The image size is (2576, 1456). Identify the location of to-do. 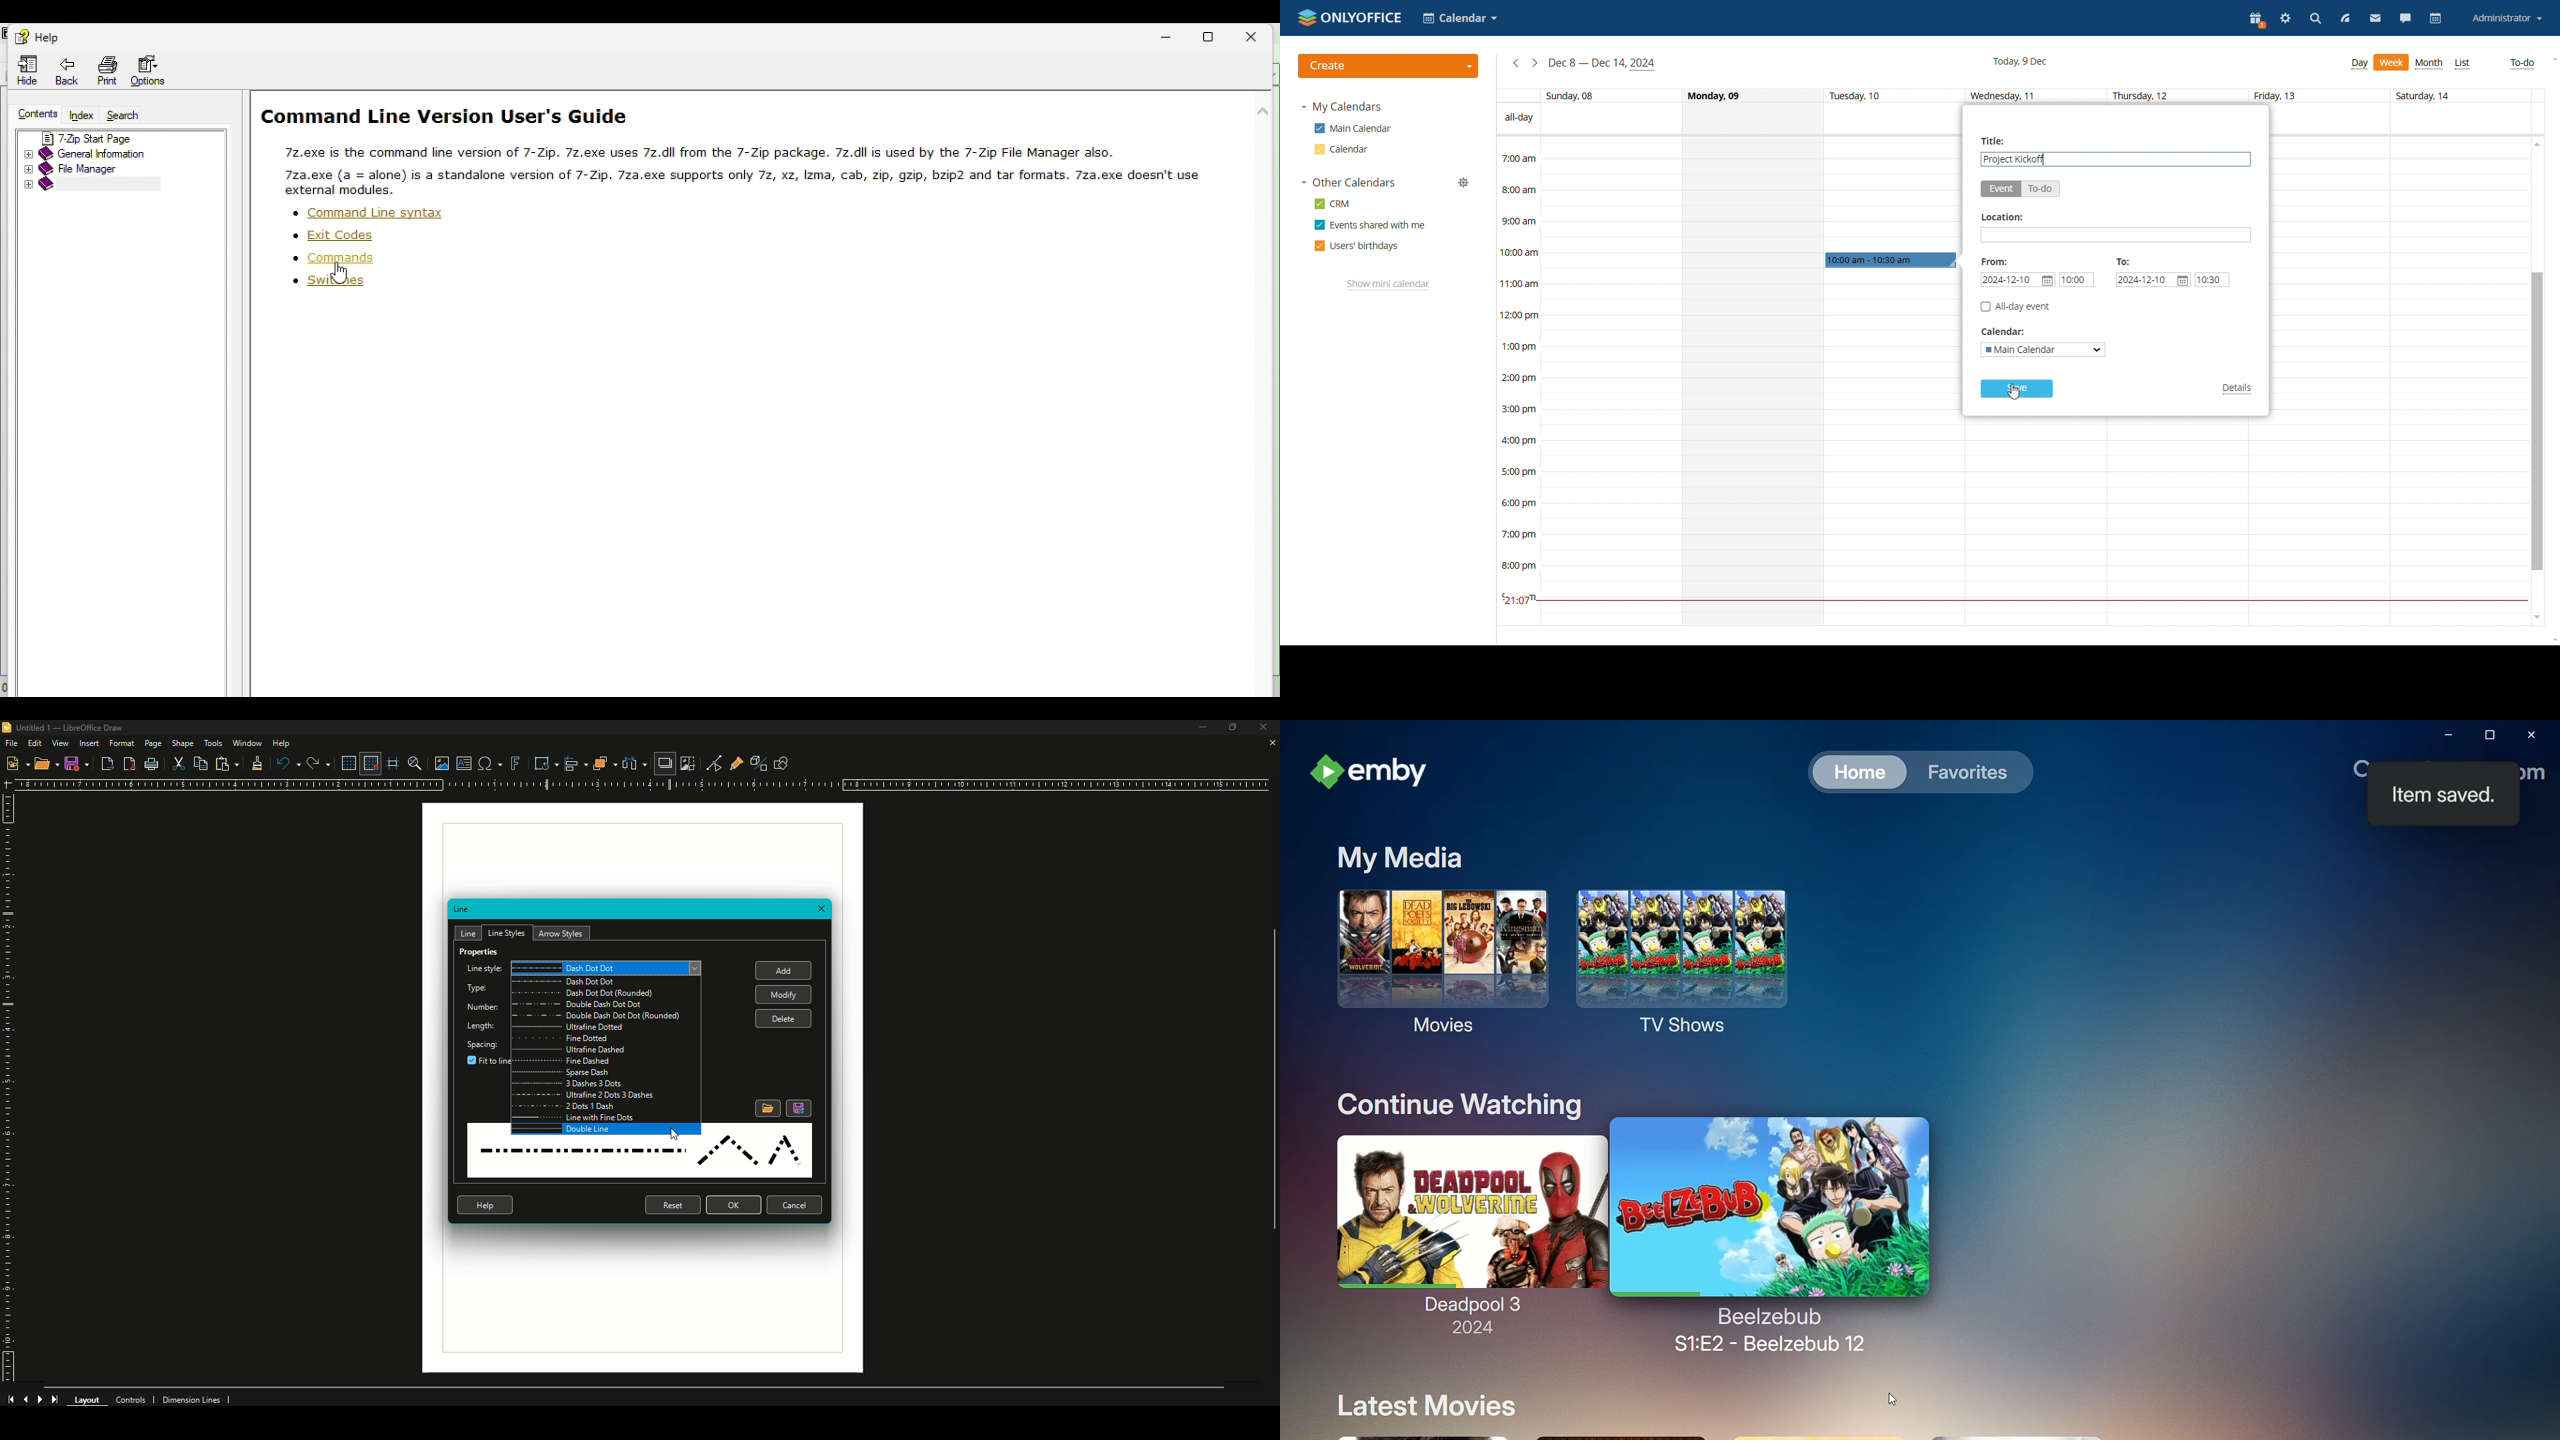
(2524, 64).